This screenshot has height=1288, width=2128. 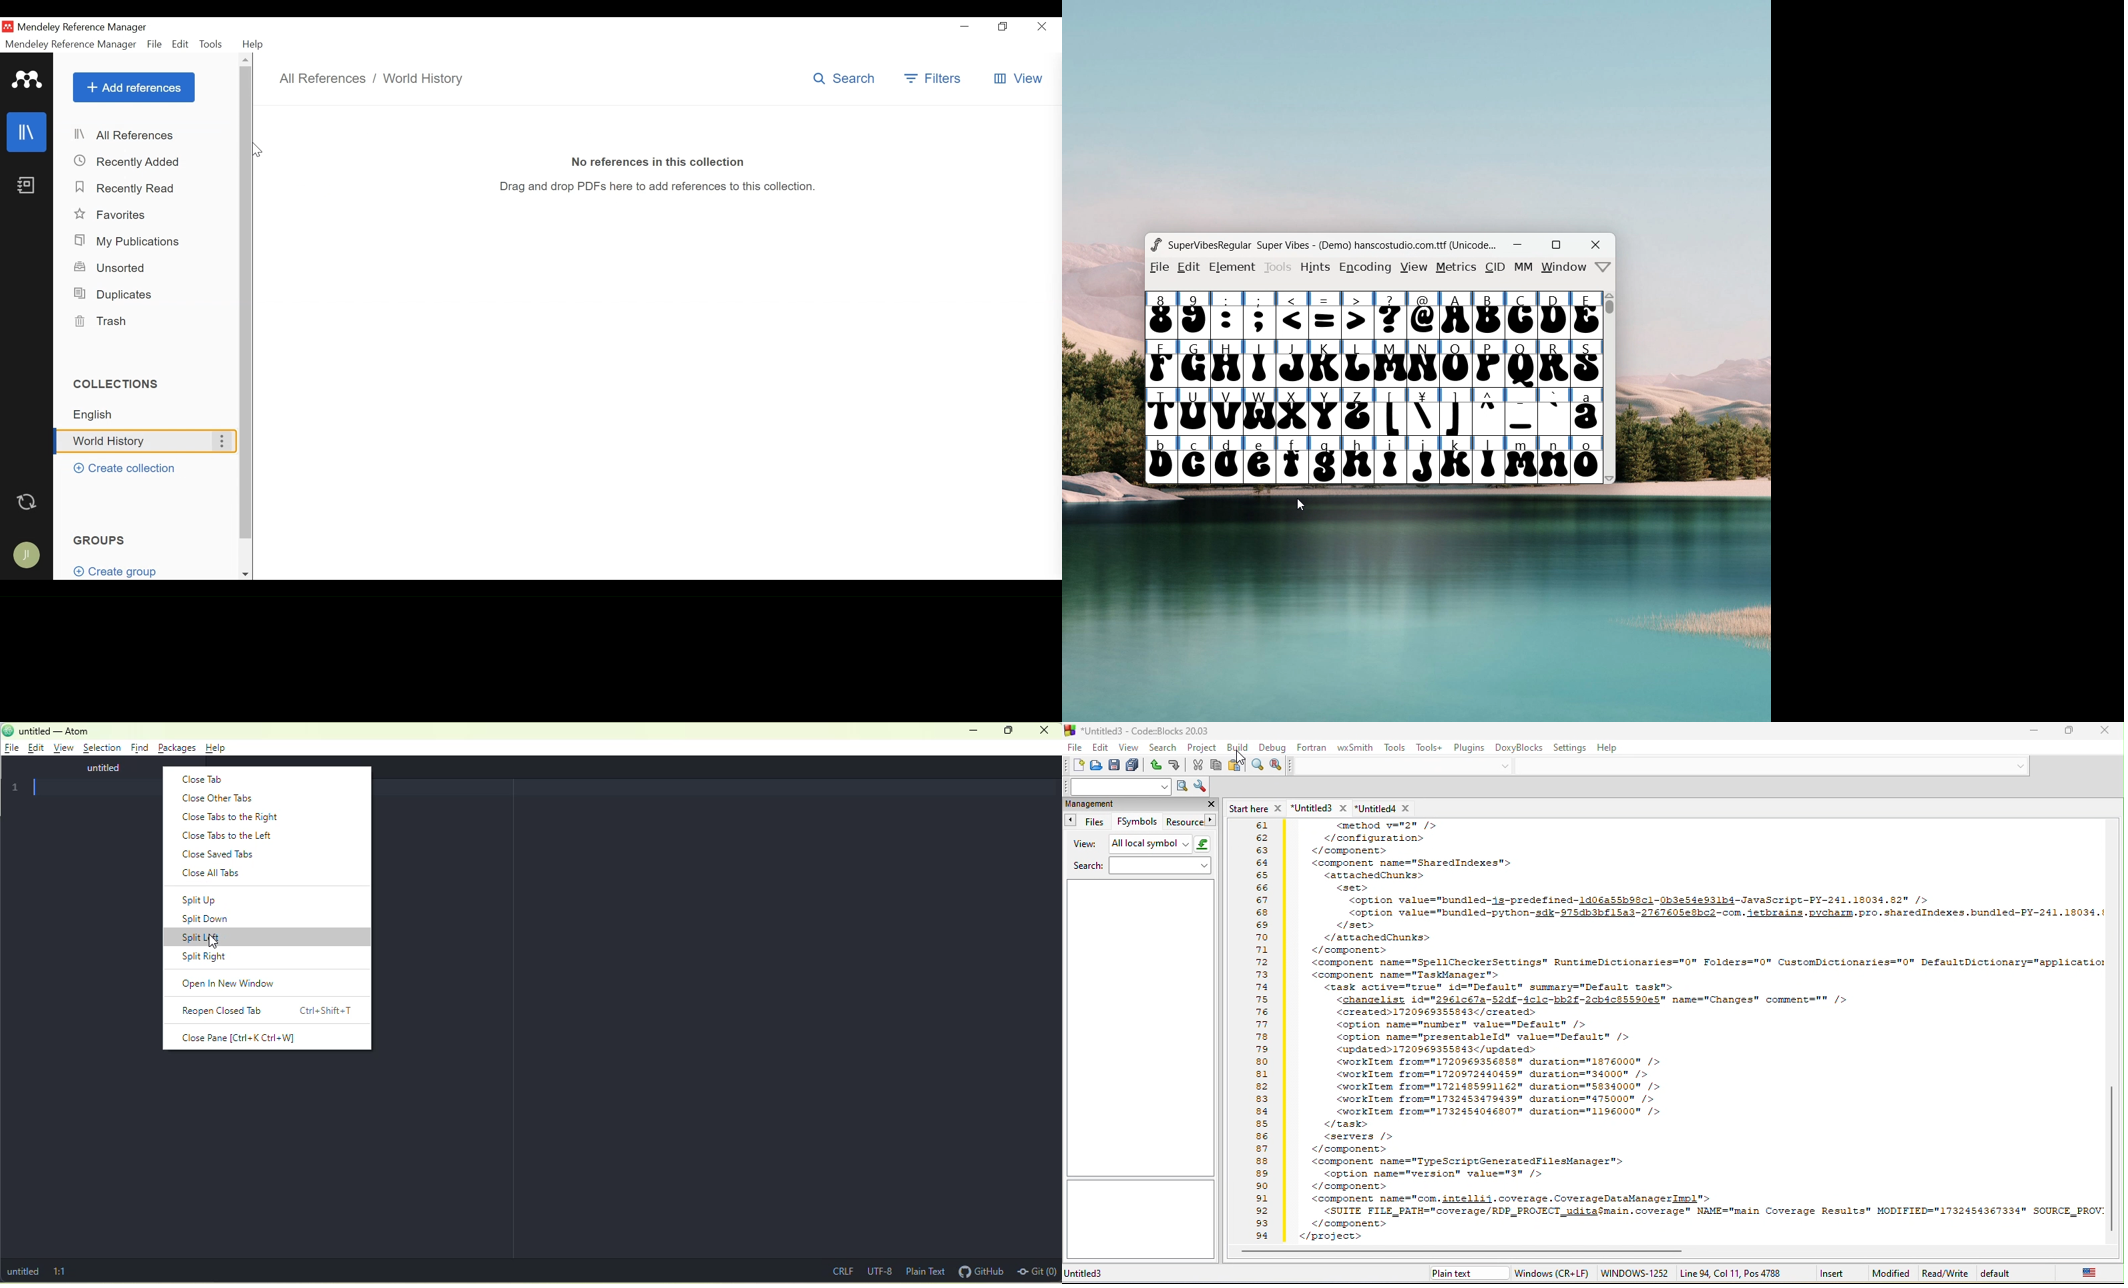 I want to click on Create Collecion, so click(x=125, y=468).